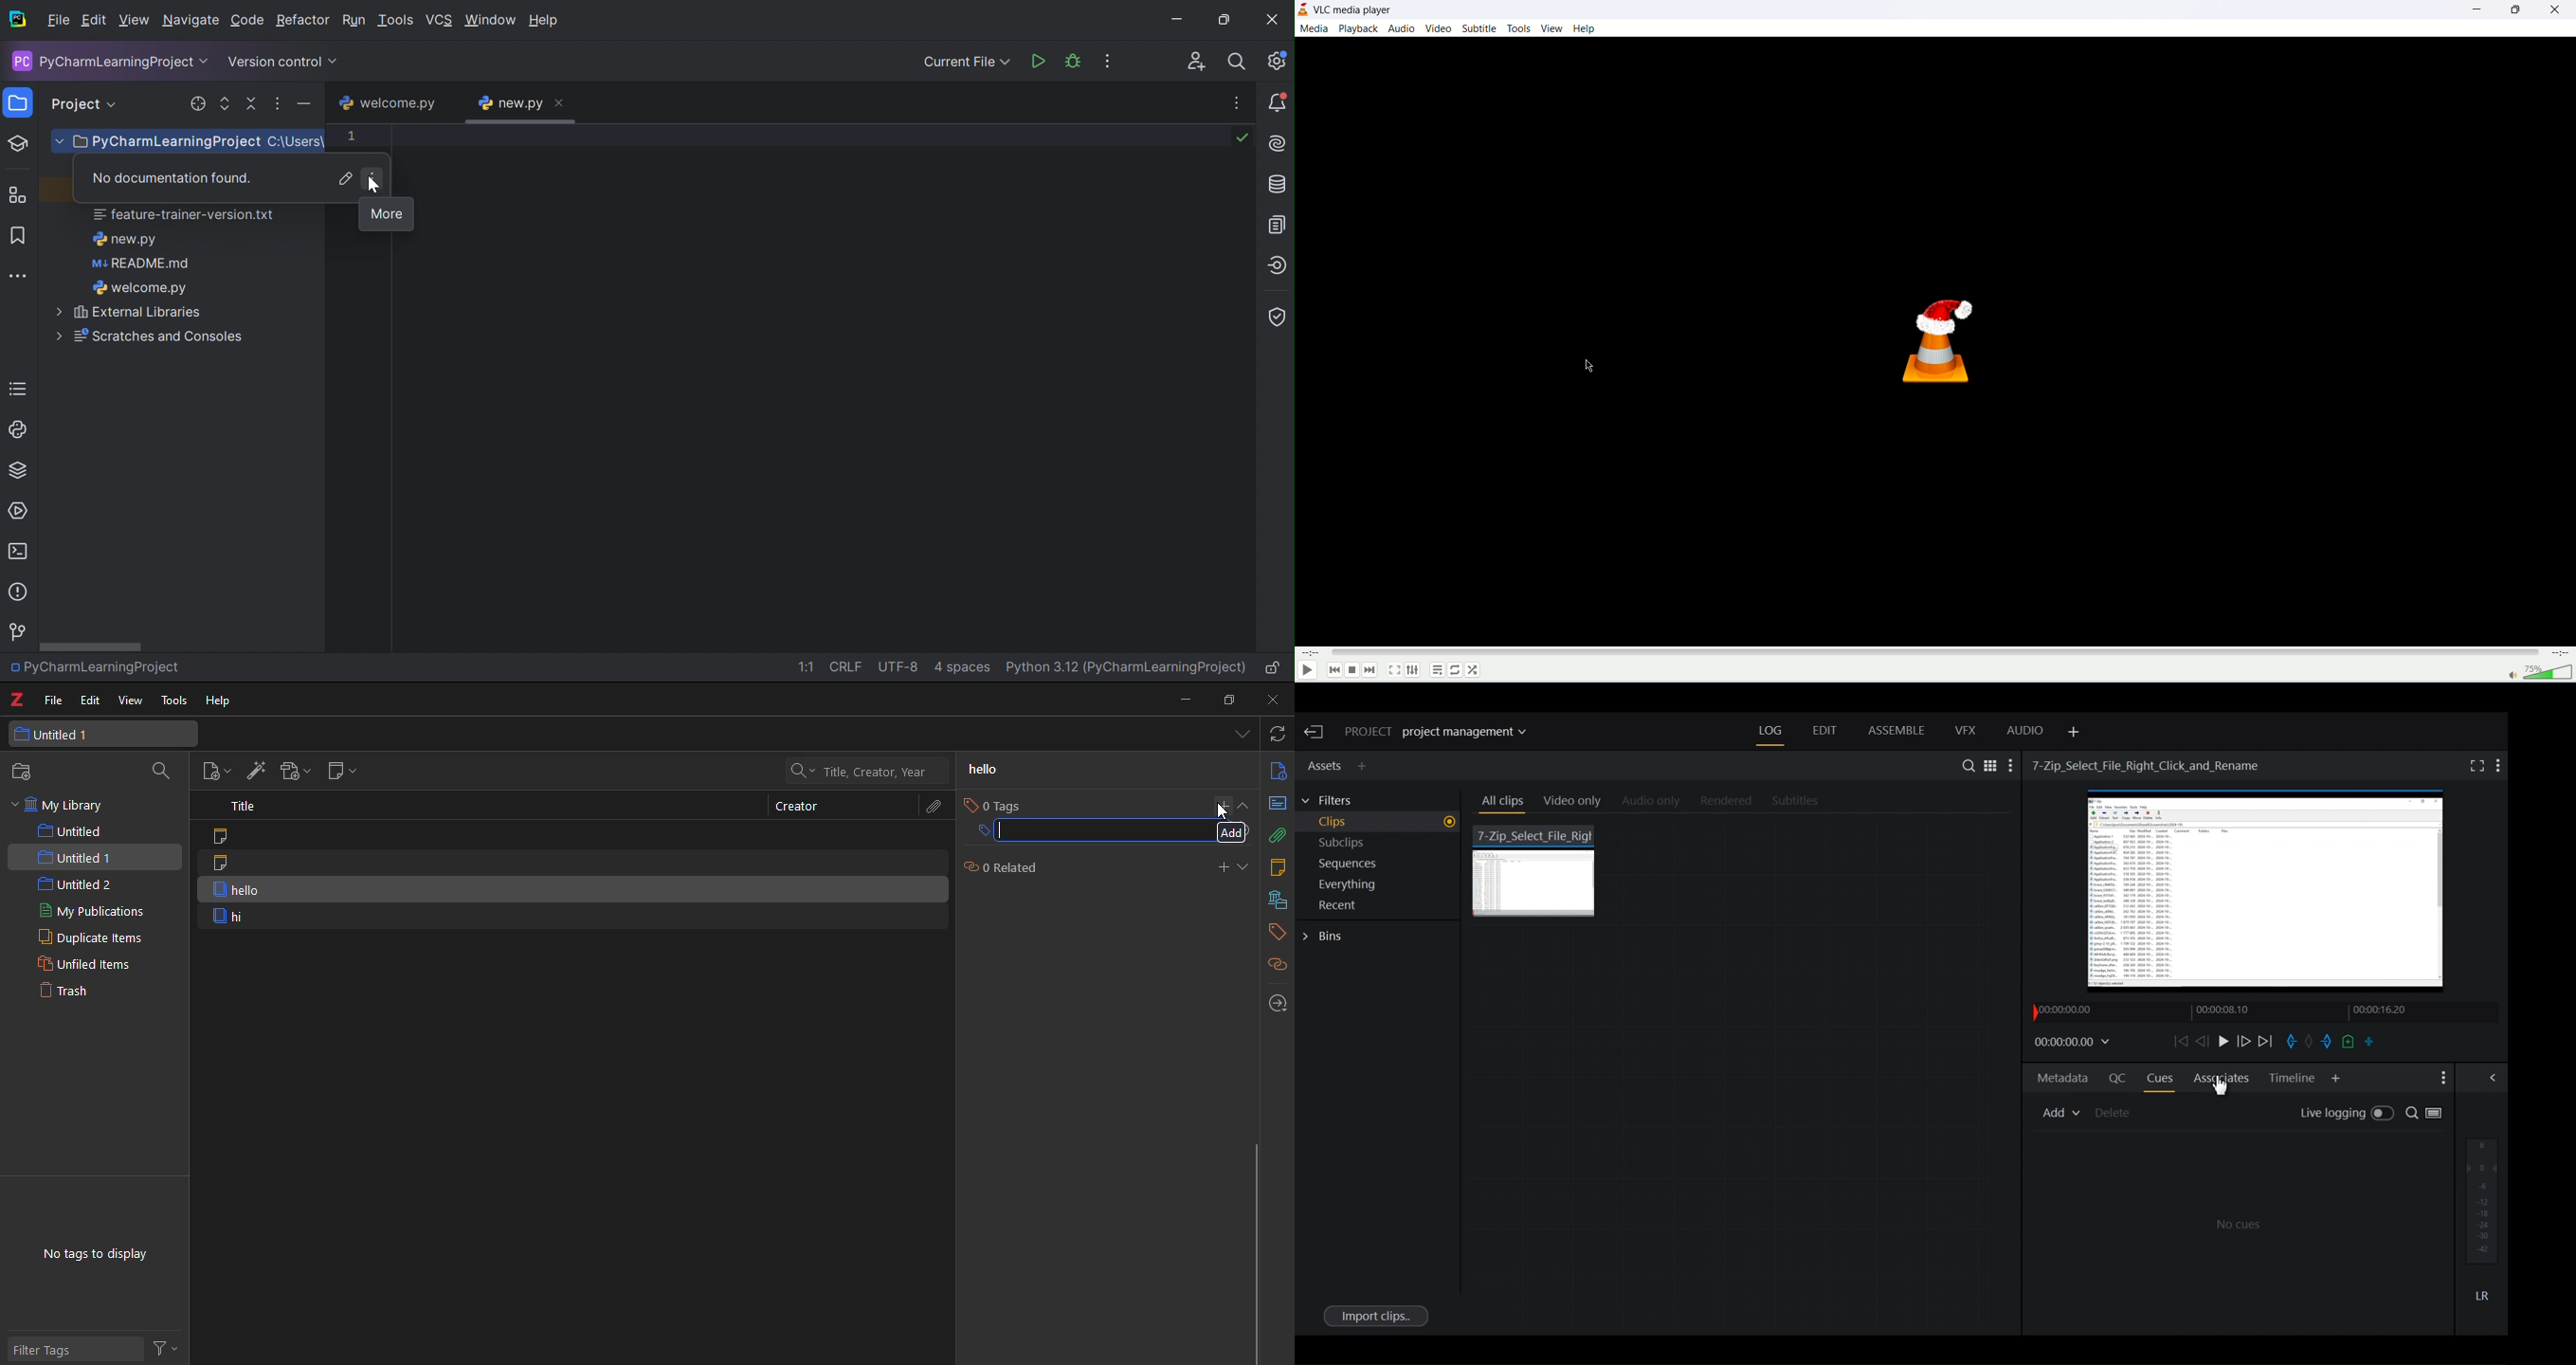 The width and height of the screenshot is (2576, 1372). Describe the element at coordinates (217, 770) in the screenshot. I see `new item` at that location.